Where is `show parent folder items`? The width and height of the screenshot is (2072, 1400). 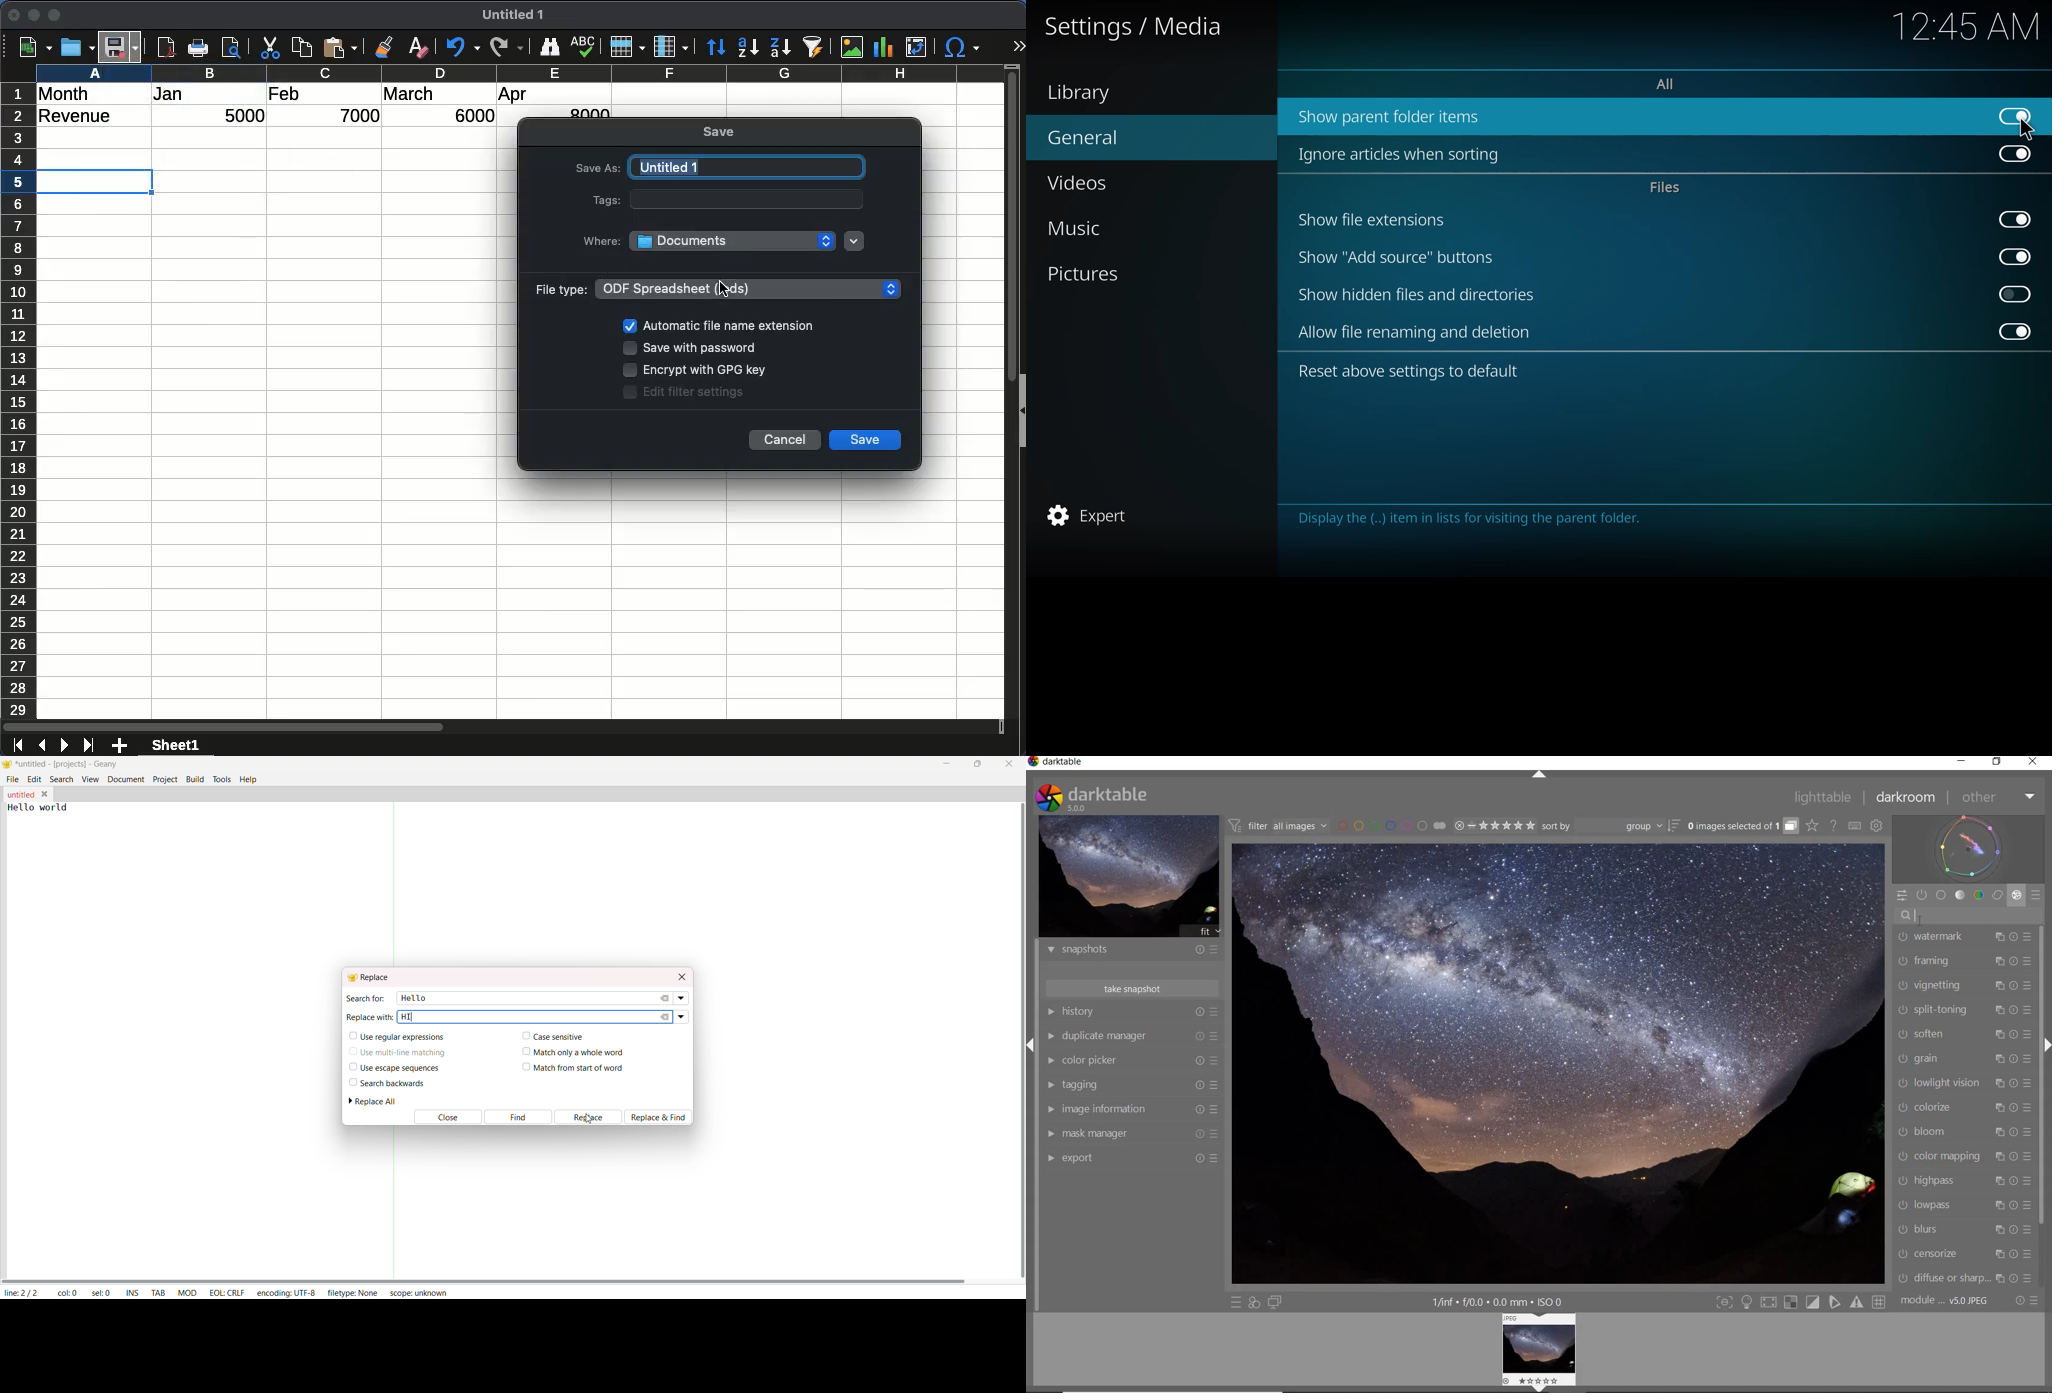
show parent folder items is located at coordinates (1395, 115).